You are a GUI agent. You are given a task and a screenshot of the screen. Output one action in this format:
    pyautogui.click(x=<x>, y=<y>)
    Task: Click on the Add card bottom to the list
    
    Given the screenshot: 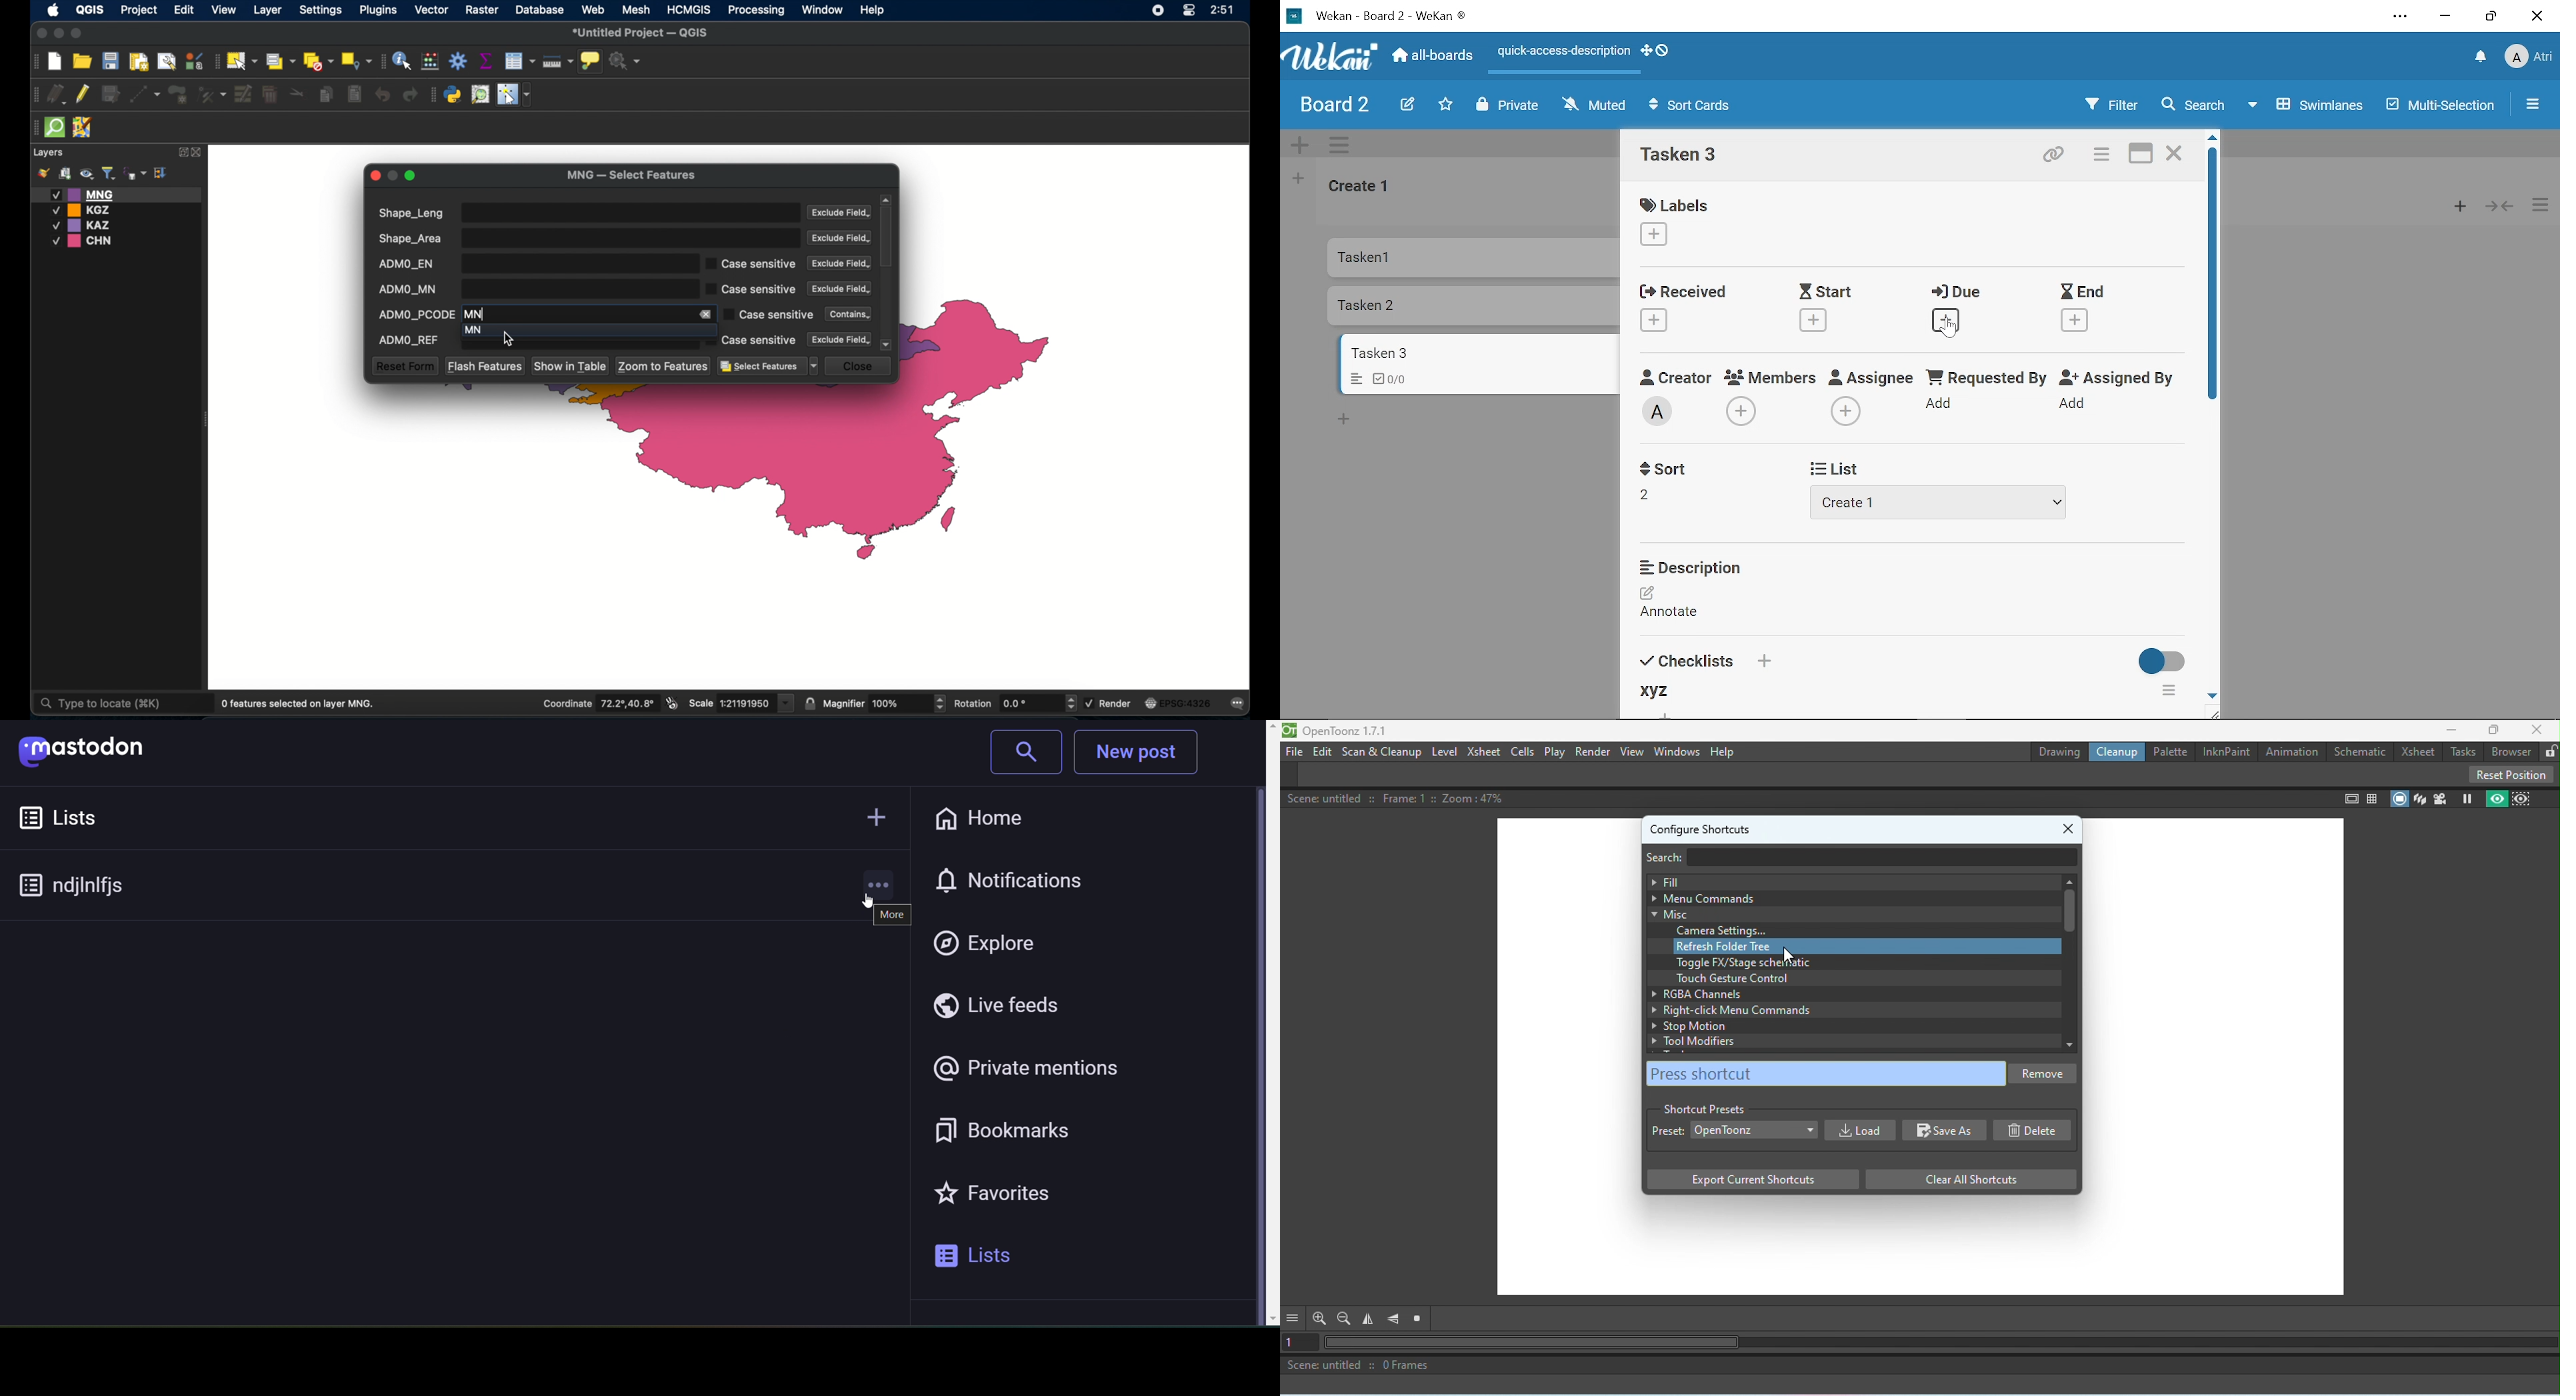 What is the action you would take?
    pyautogui.click(x=1347, y=420)
    